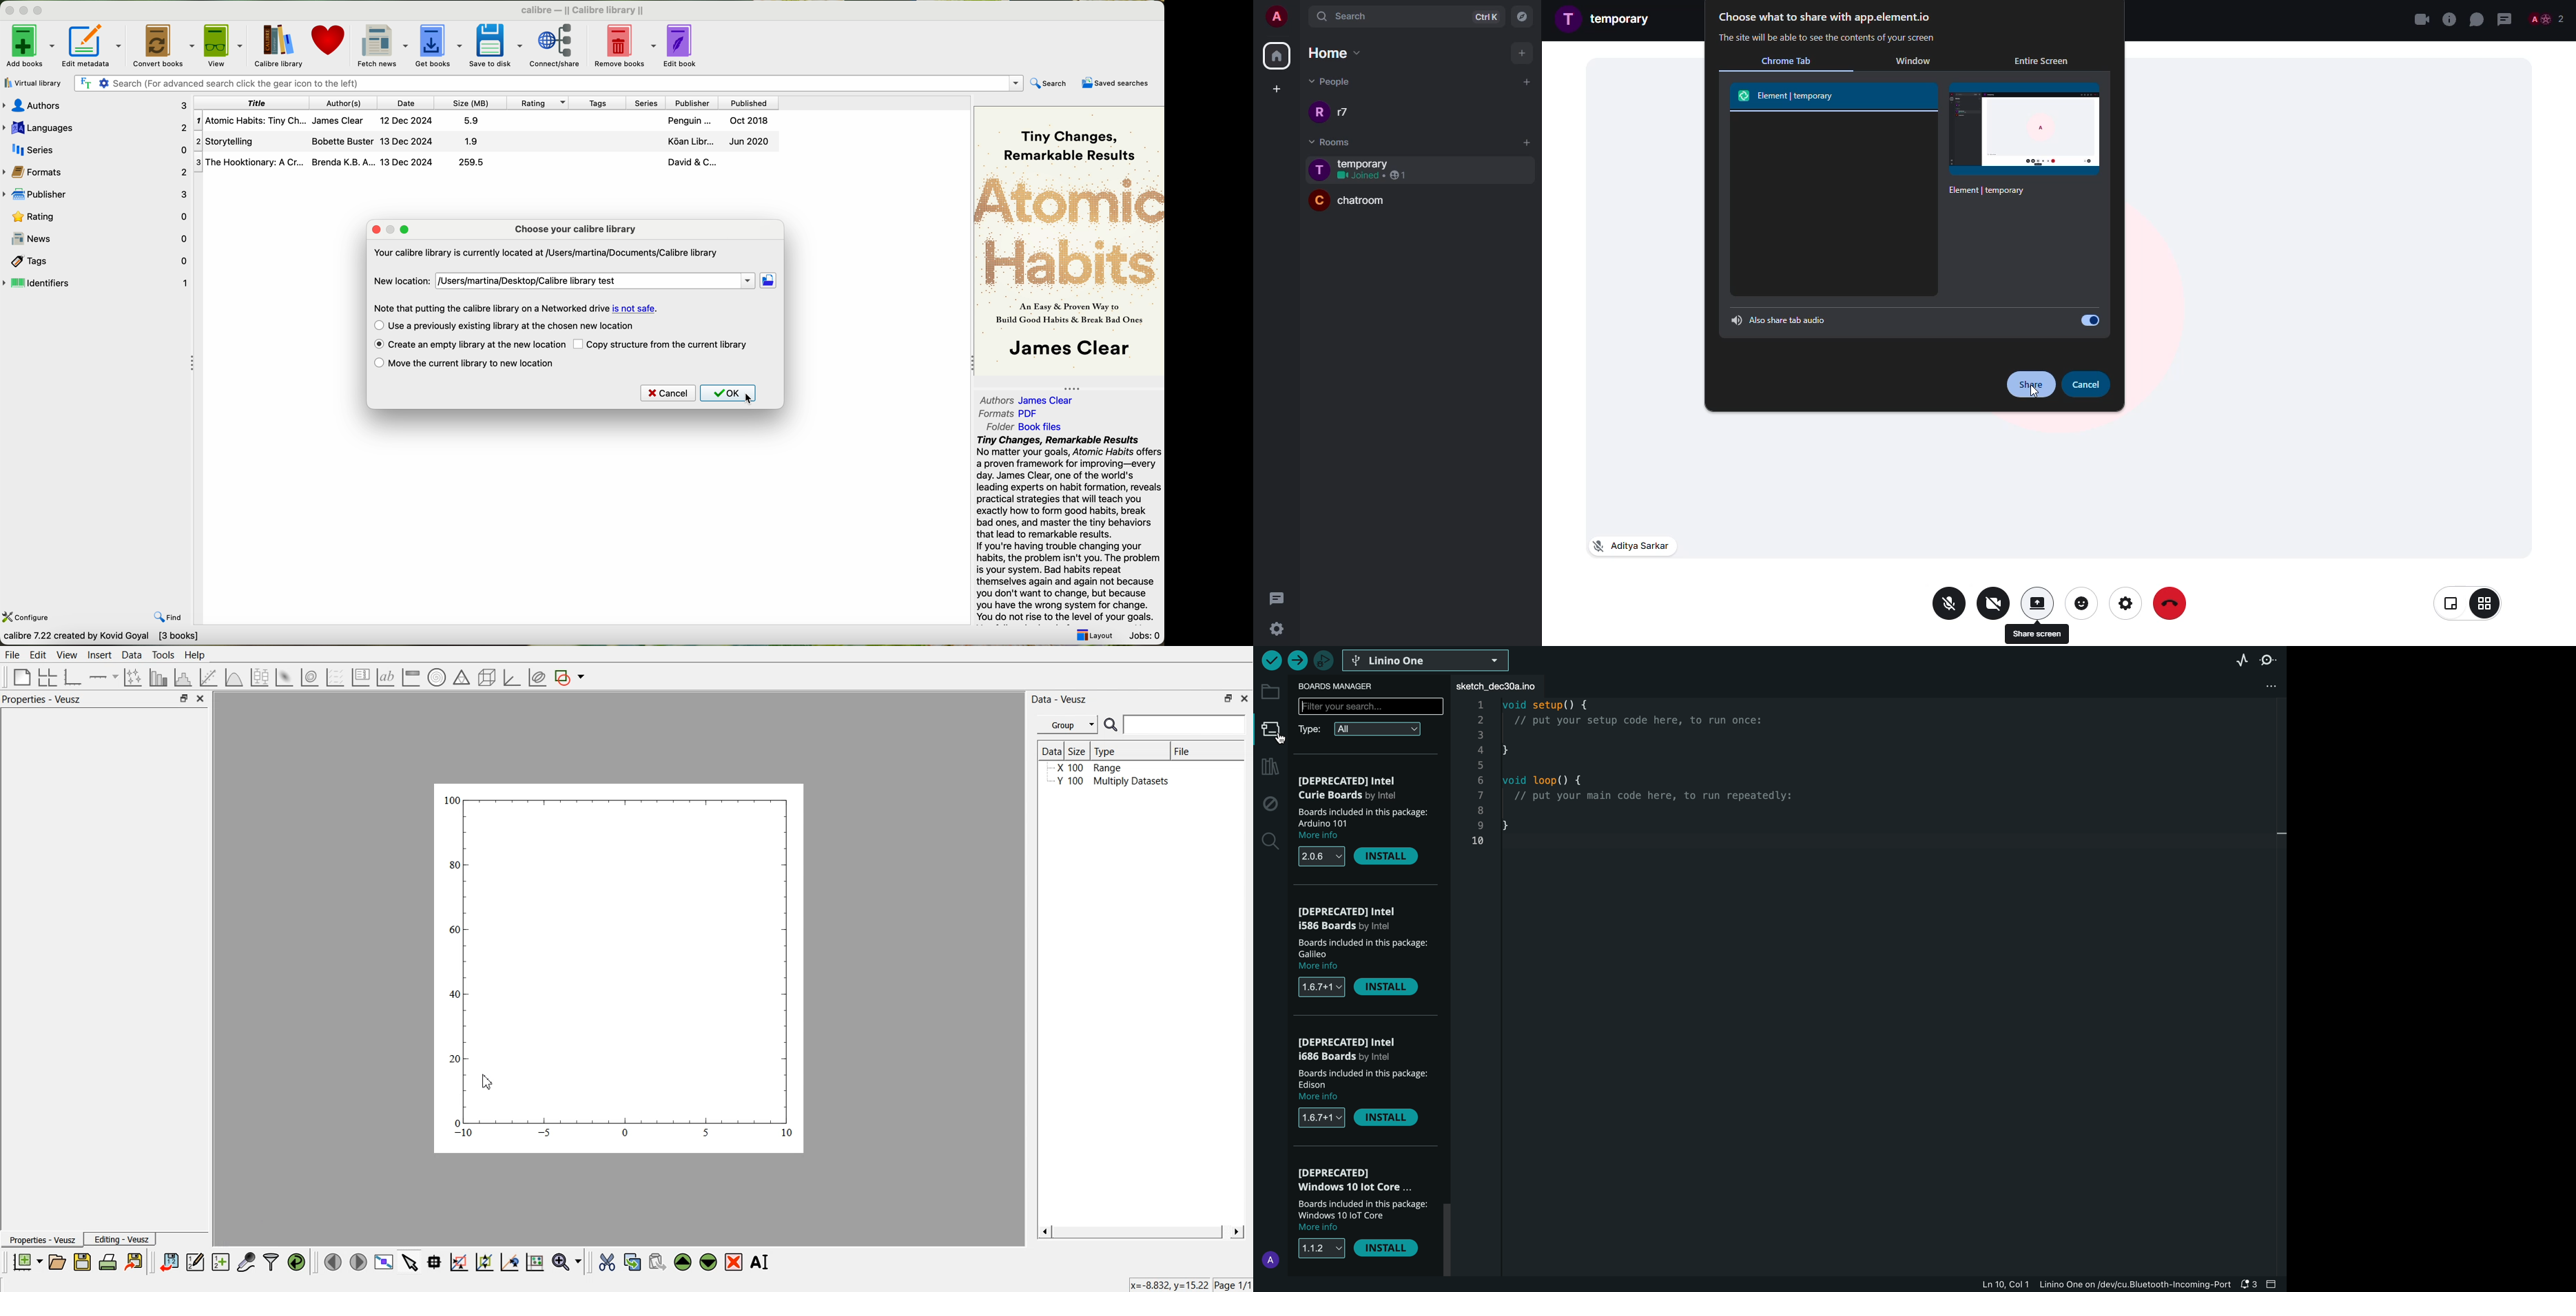 This screenshot has height=1316, width=2576. I want to click on threads, so click(2505, 19).